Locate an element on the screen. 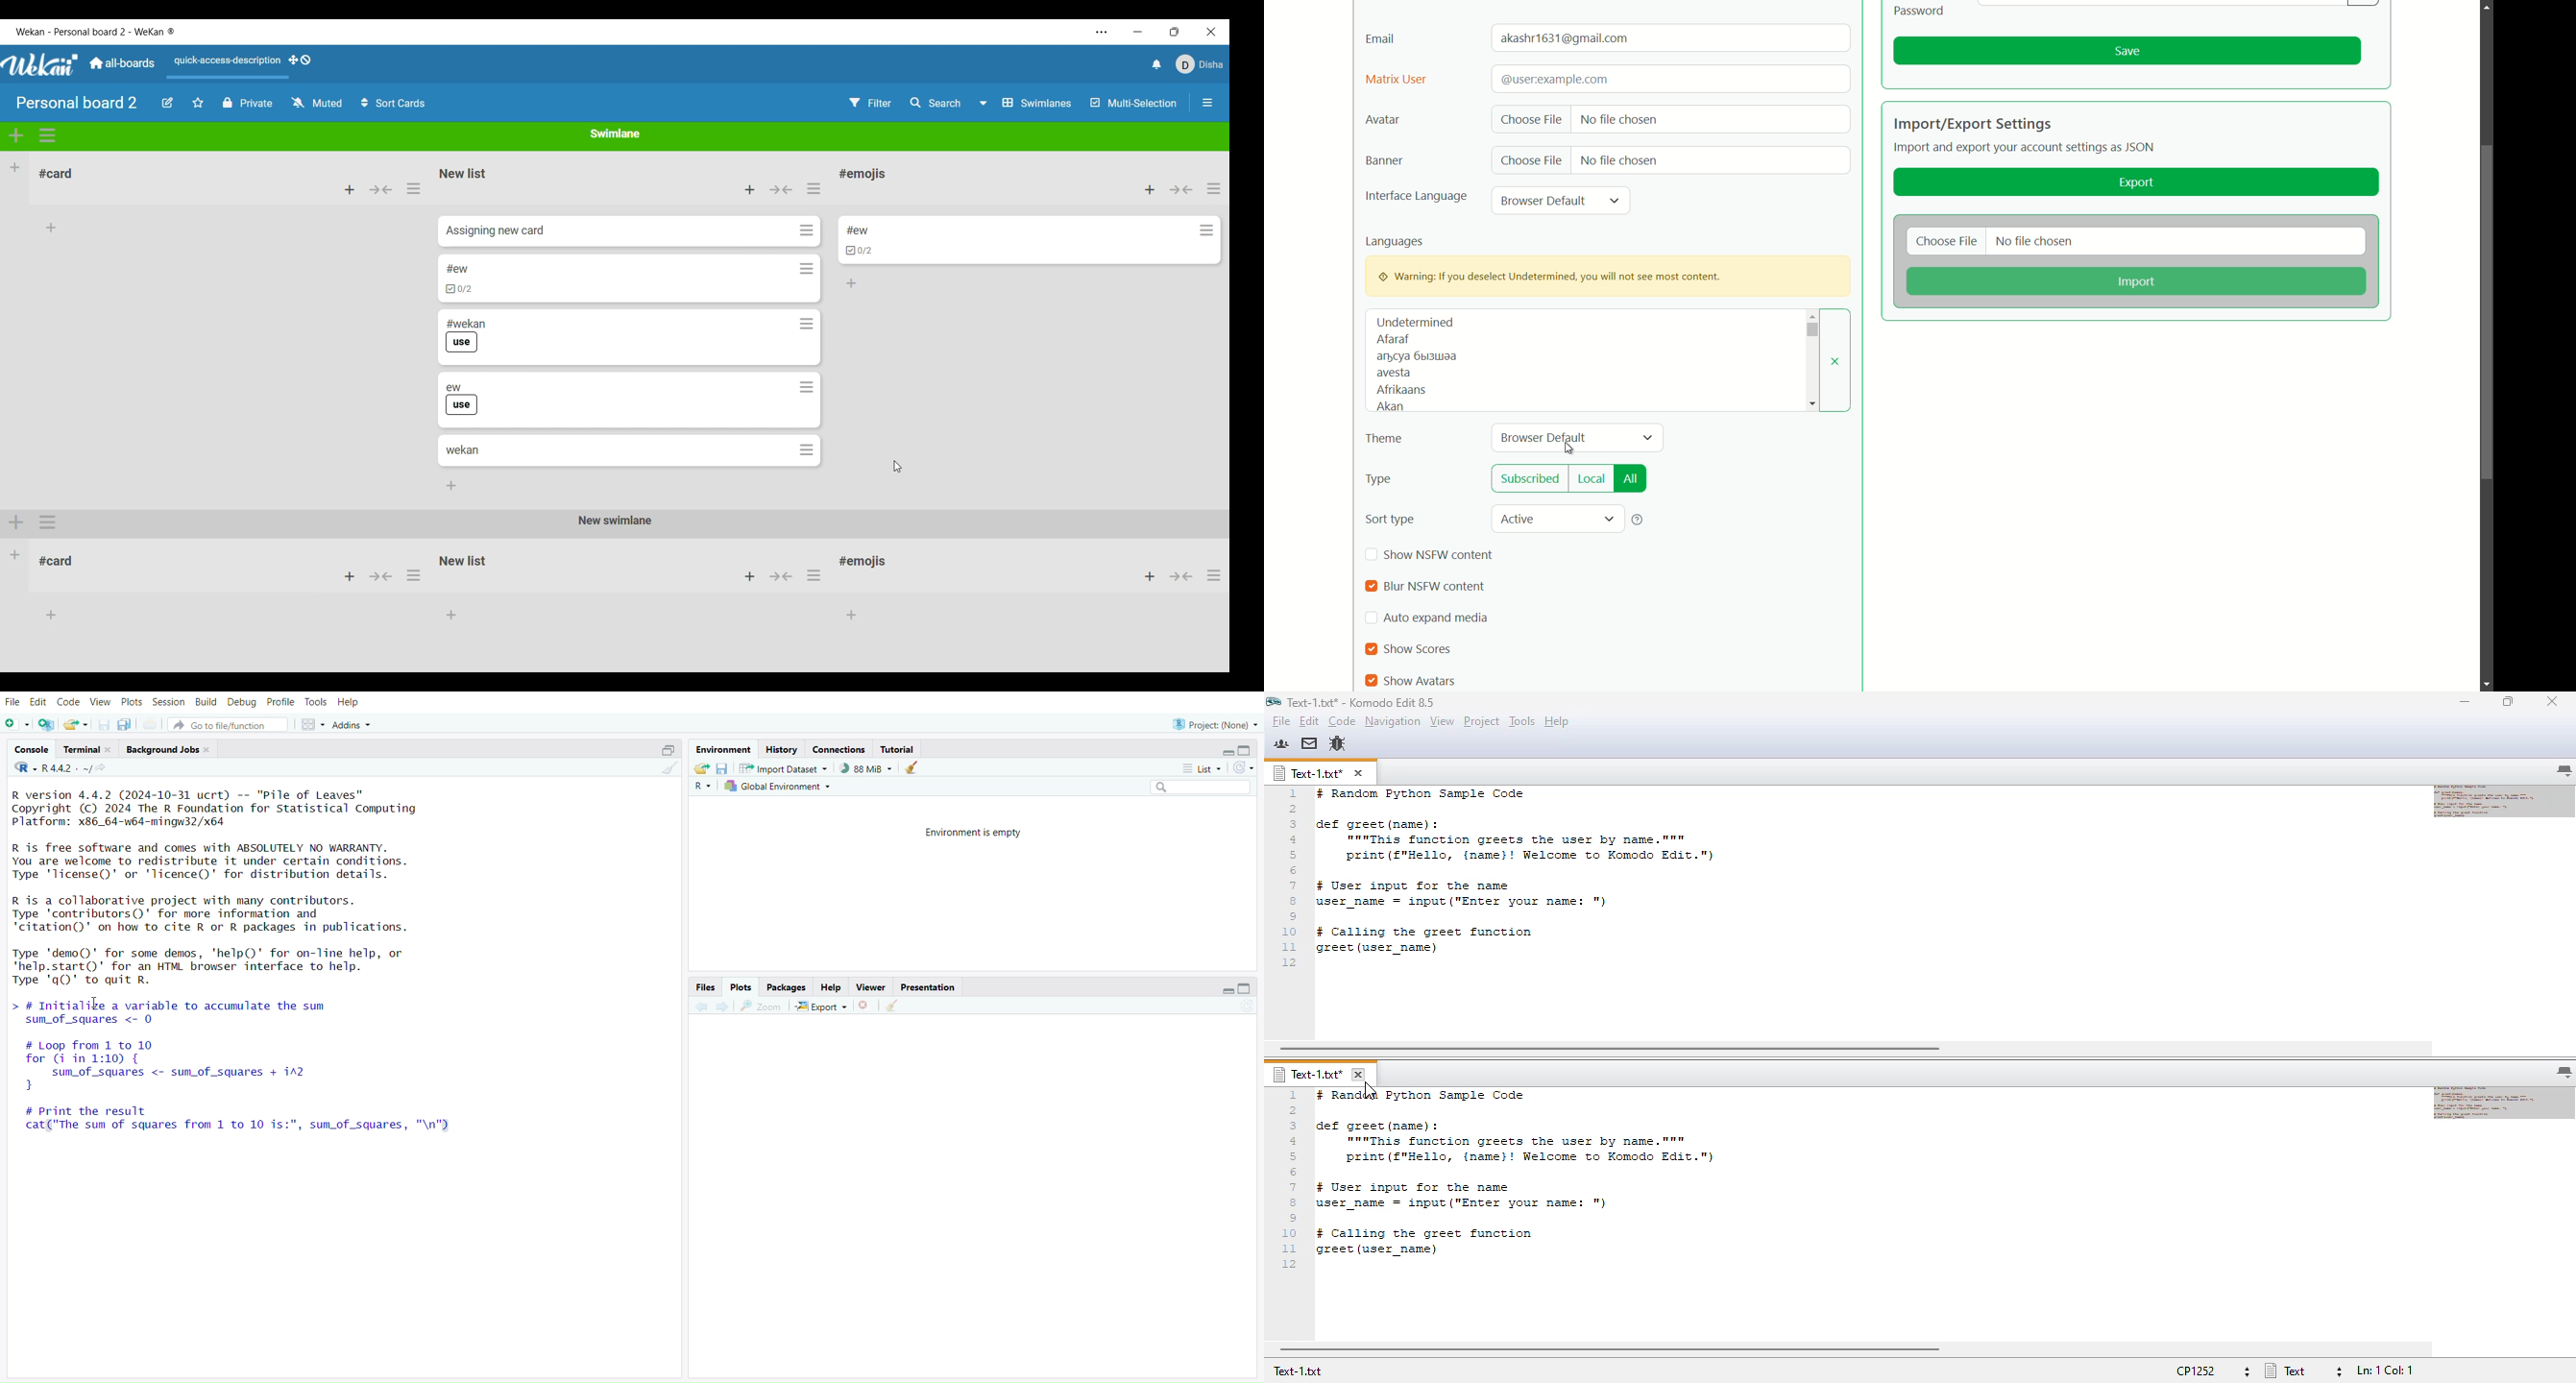  file type is located at coordinates (2303, 1371).